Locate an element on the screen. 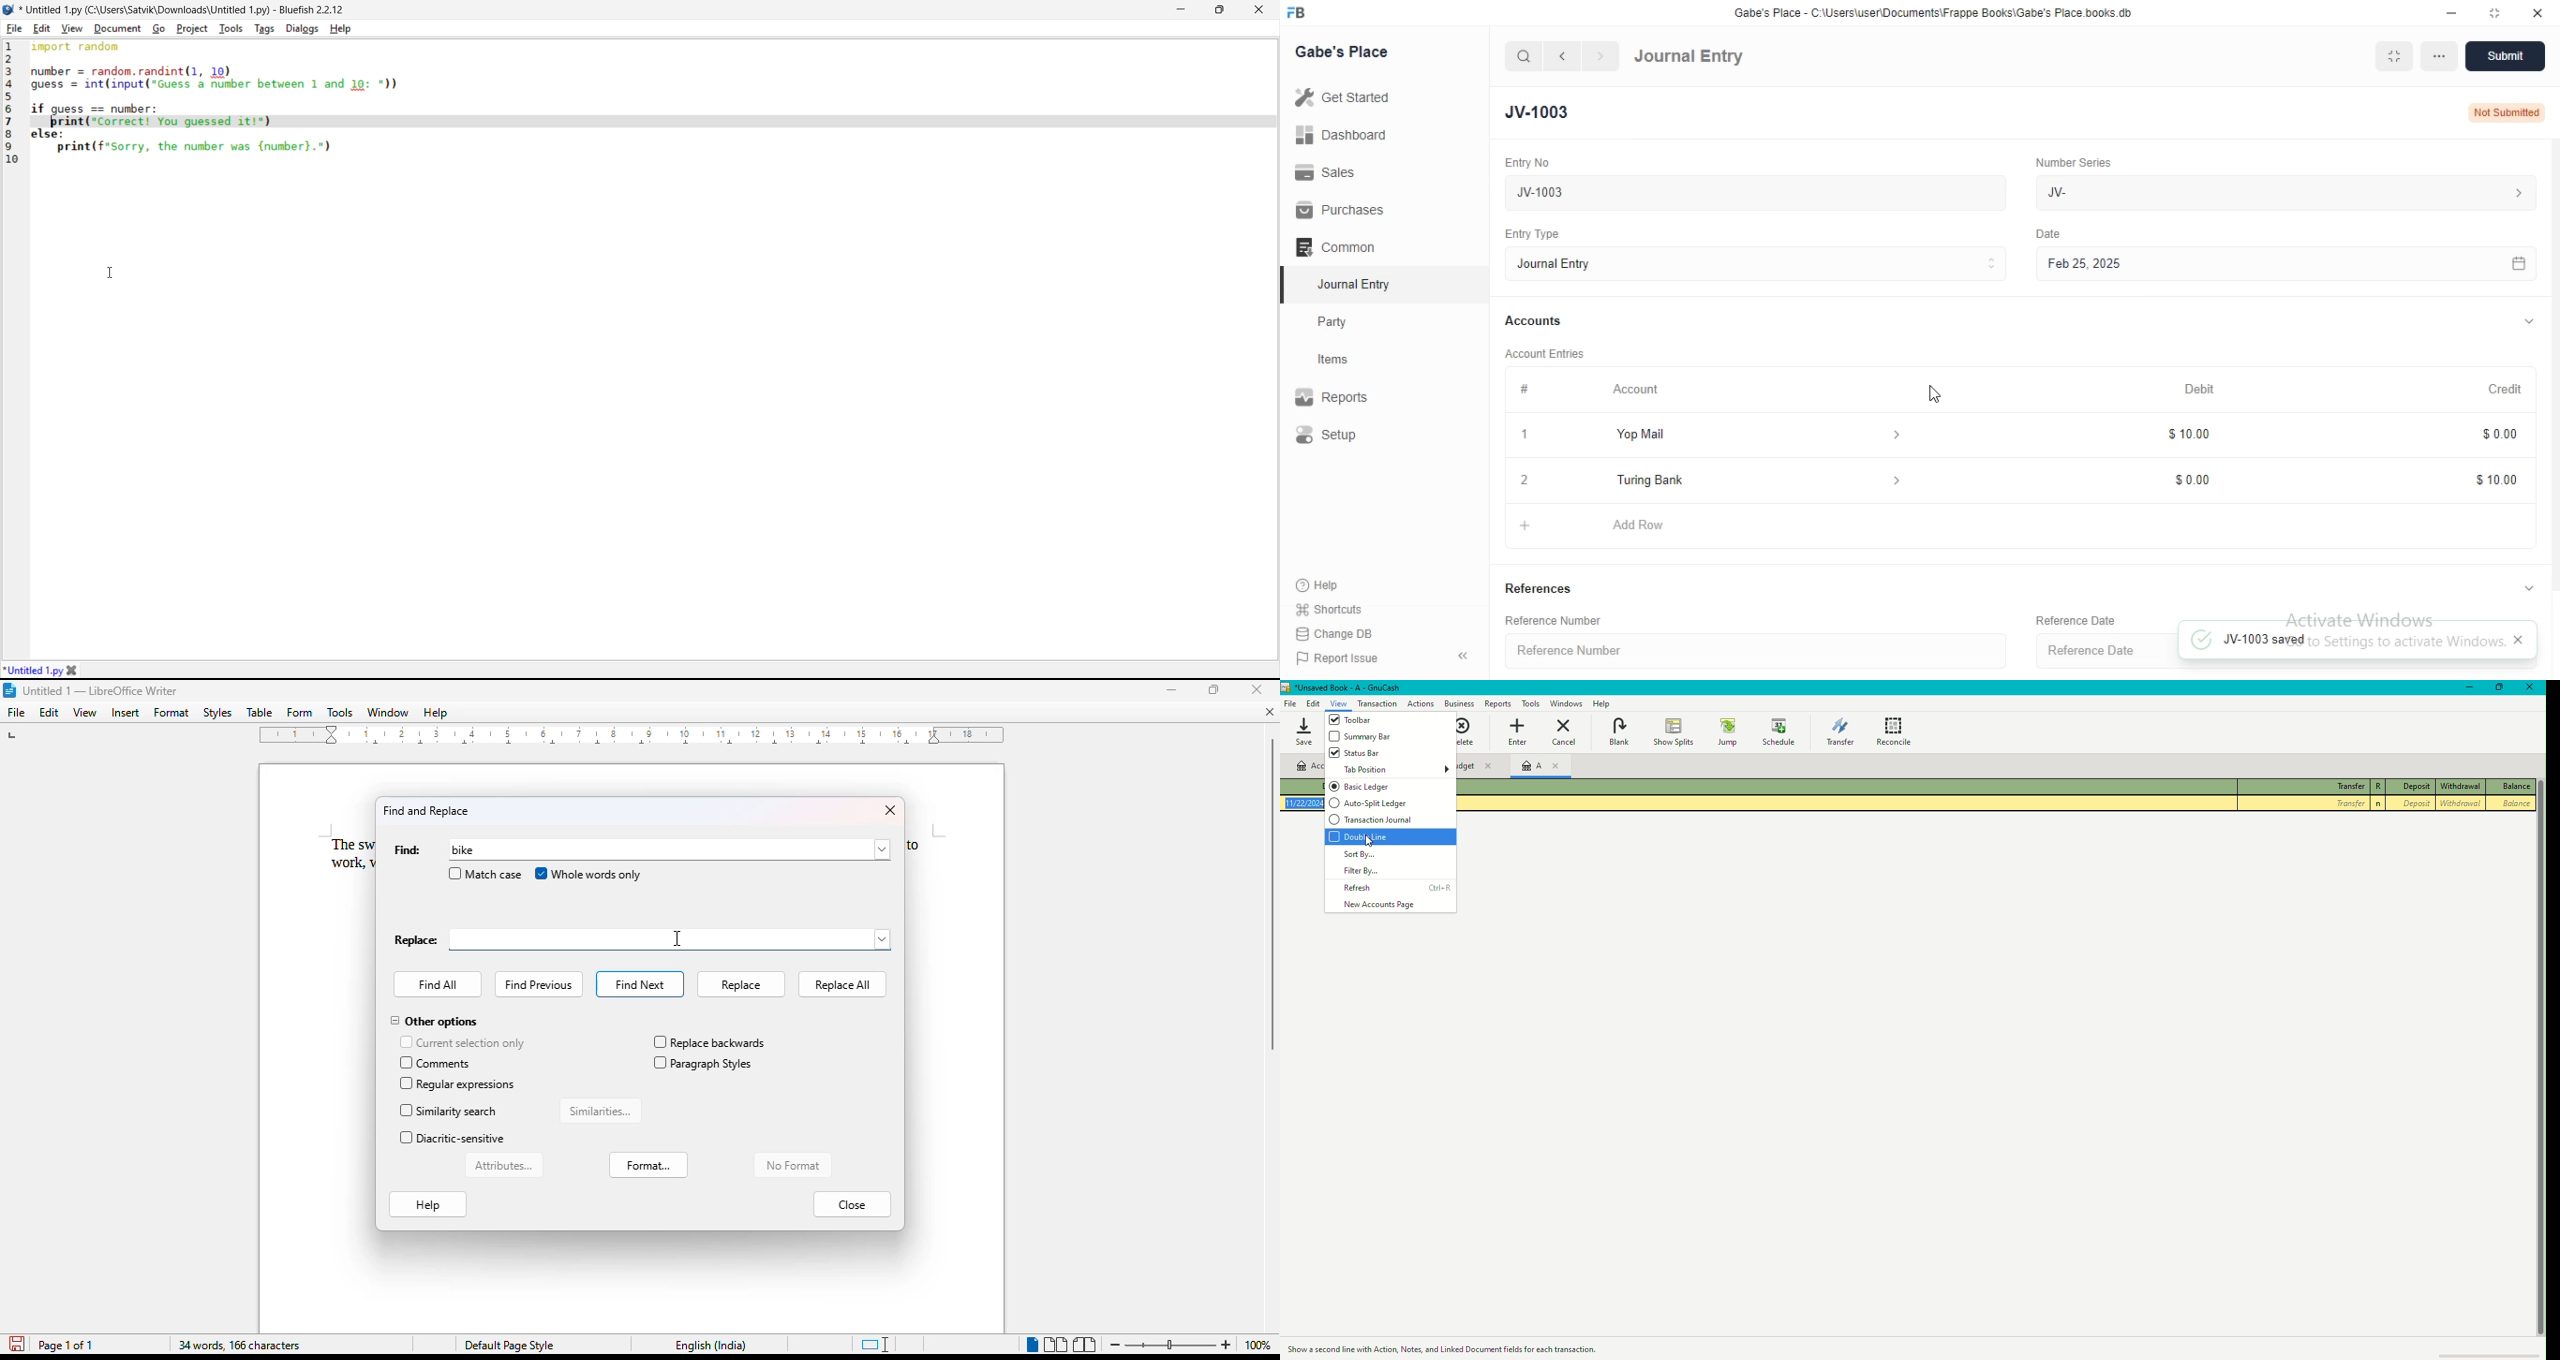 Image resolution: width=2576 pixels, height=1372 pixels. Party is located at coordinates (1352, 322).